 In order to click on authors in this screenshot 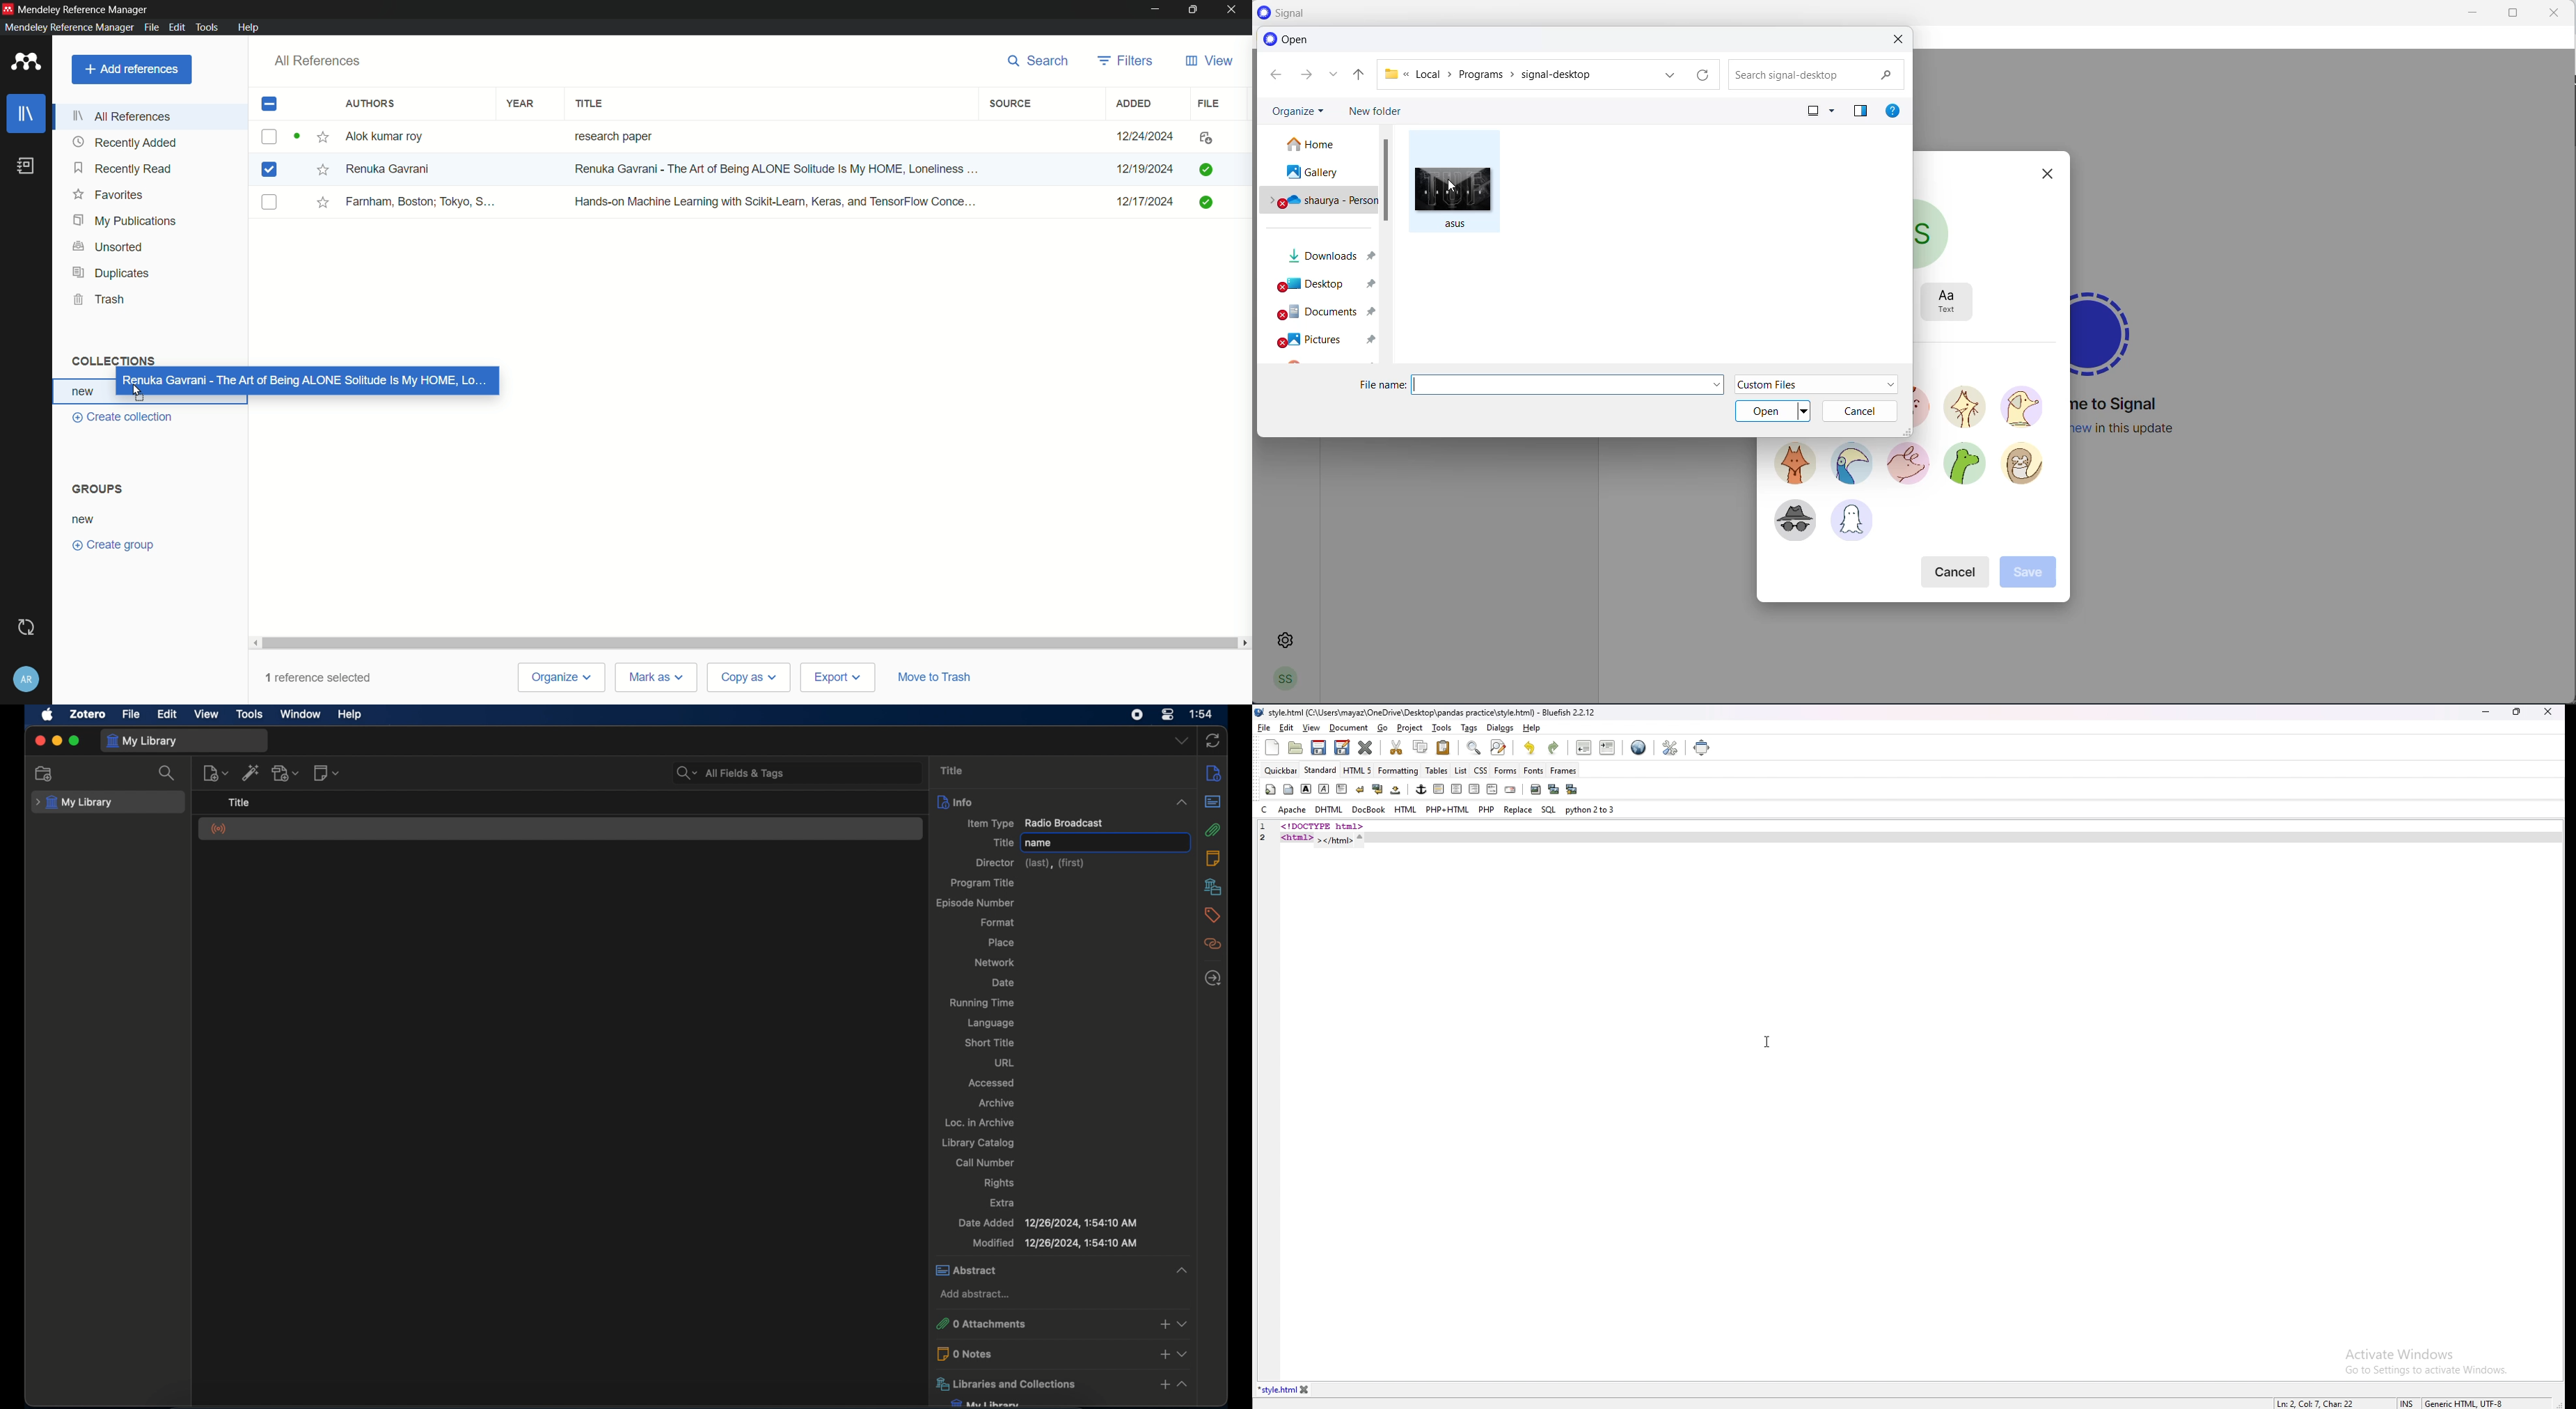, I will do `click(373, 104)`.